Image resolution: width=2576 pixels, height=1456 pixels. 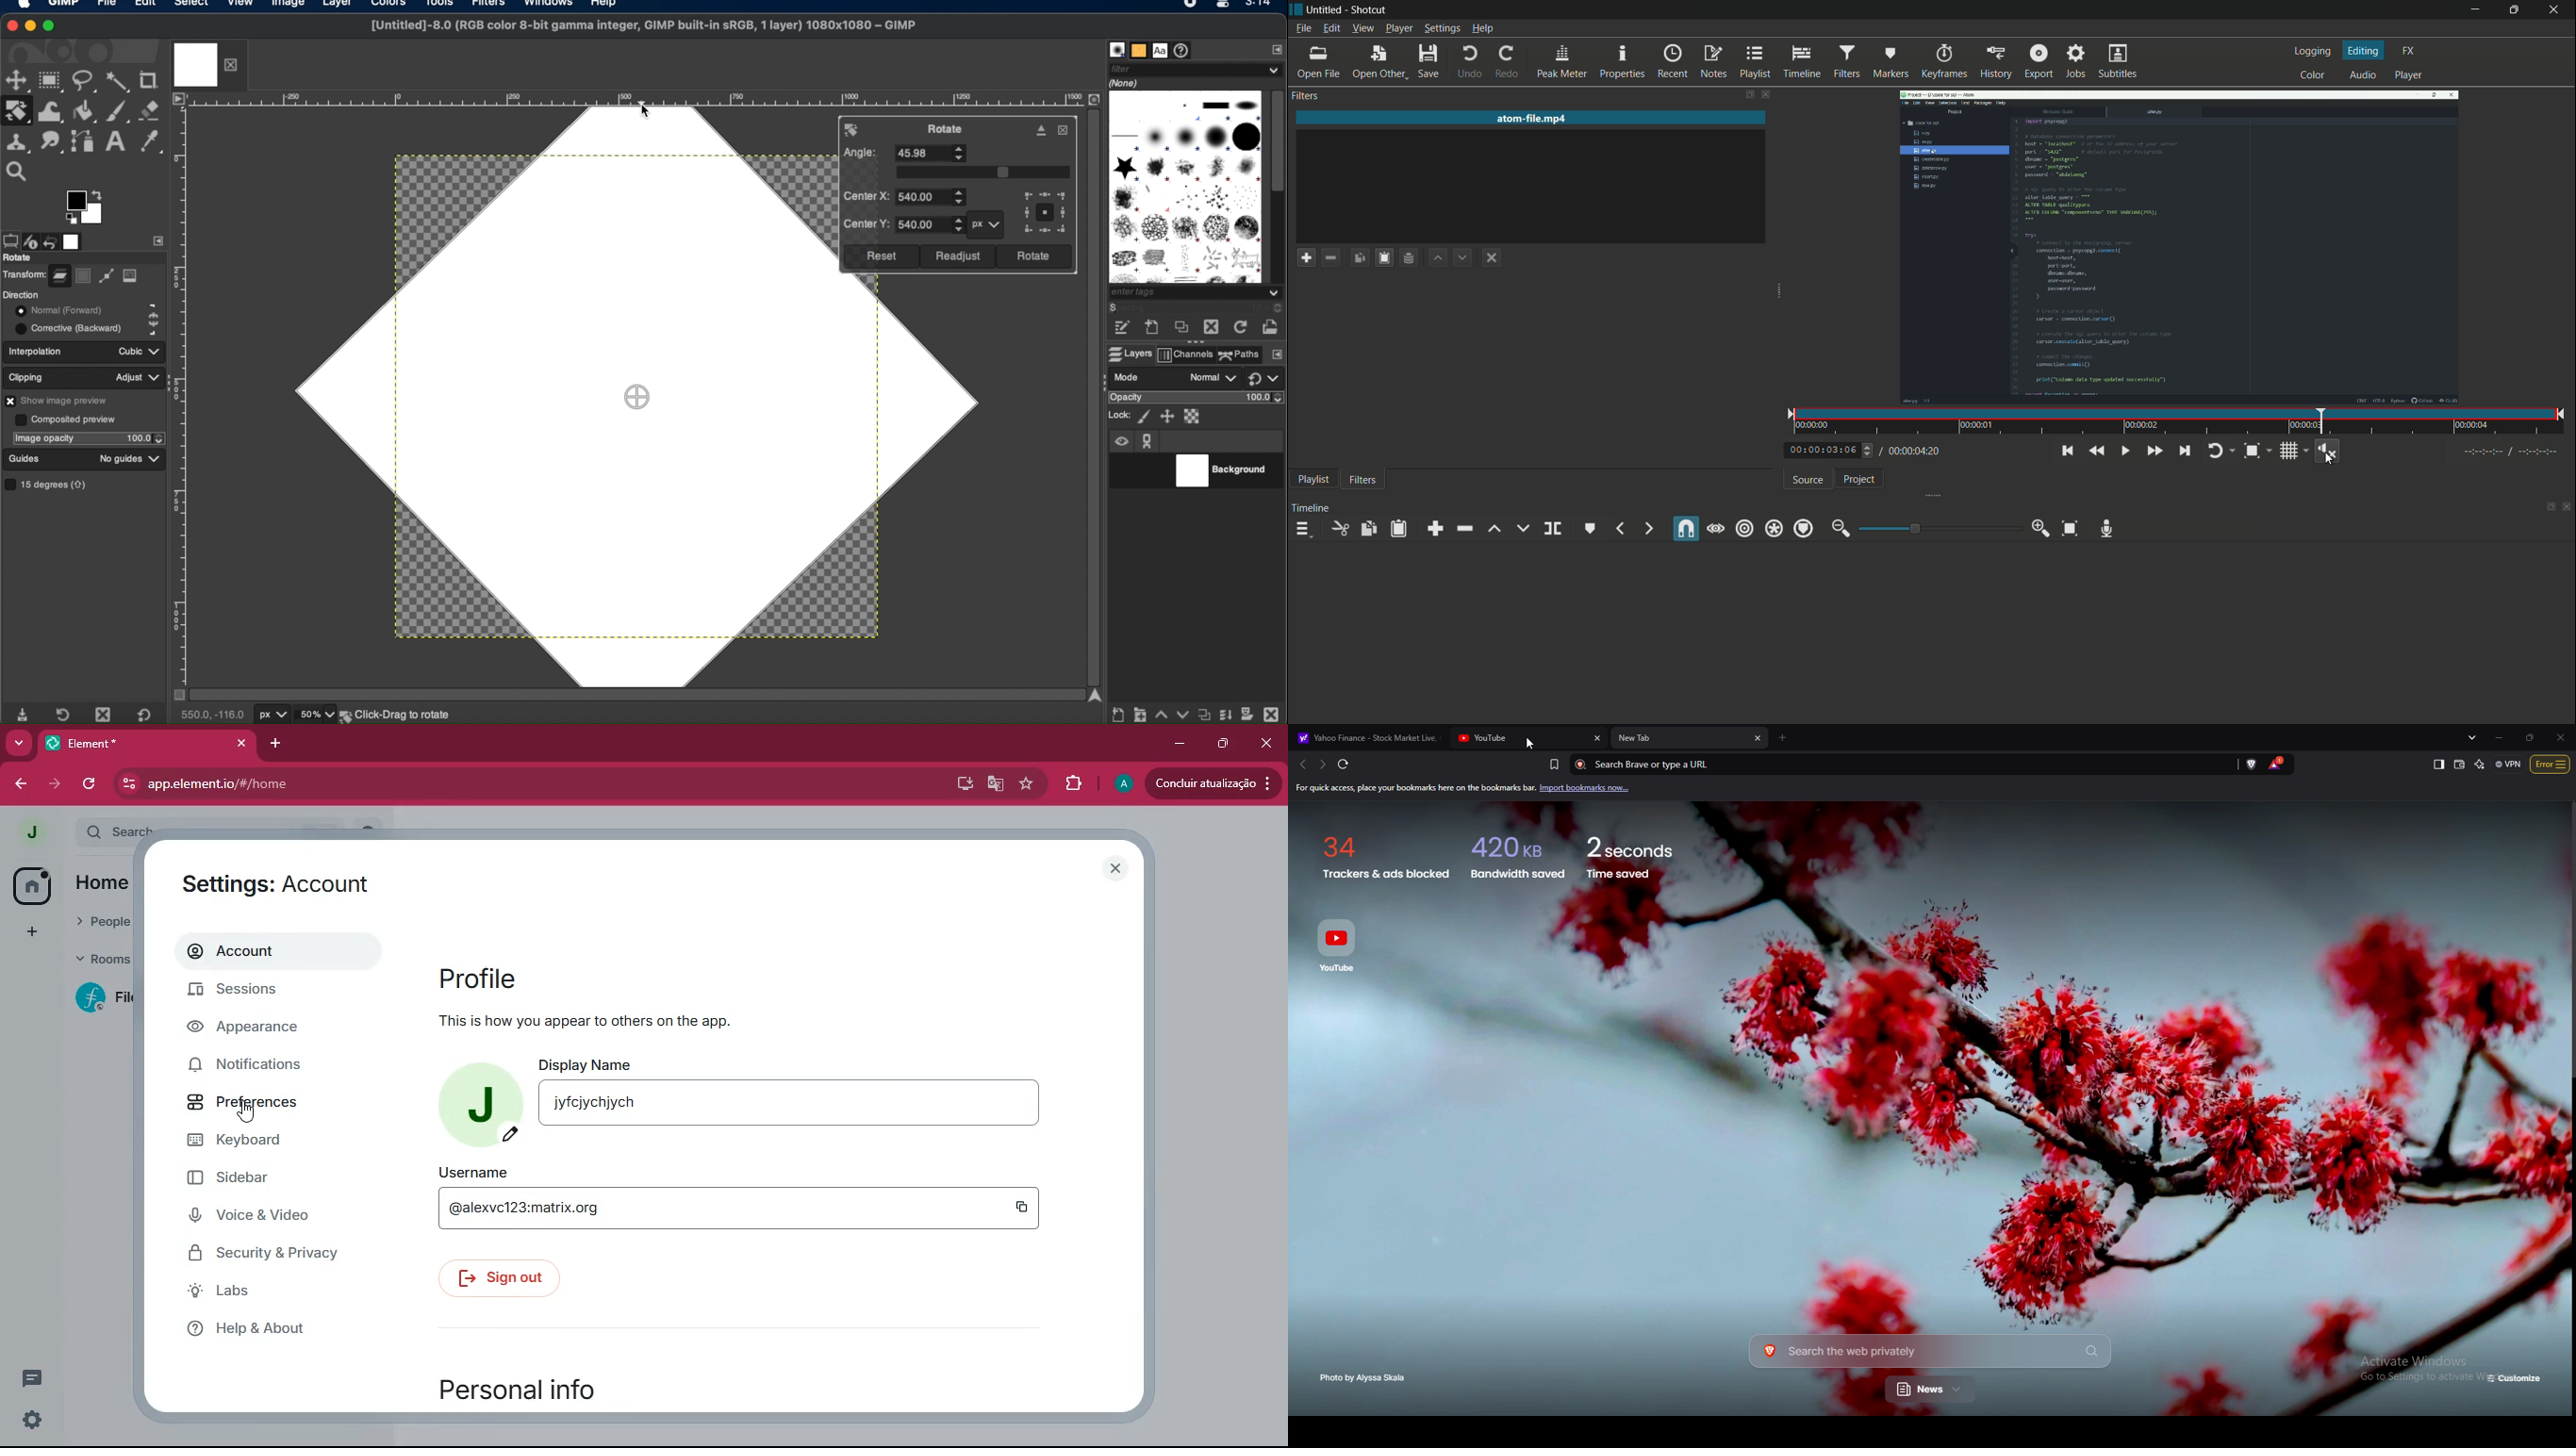 I want to click on corrective backward toggle, so click(x=70, y=328).